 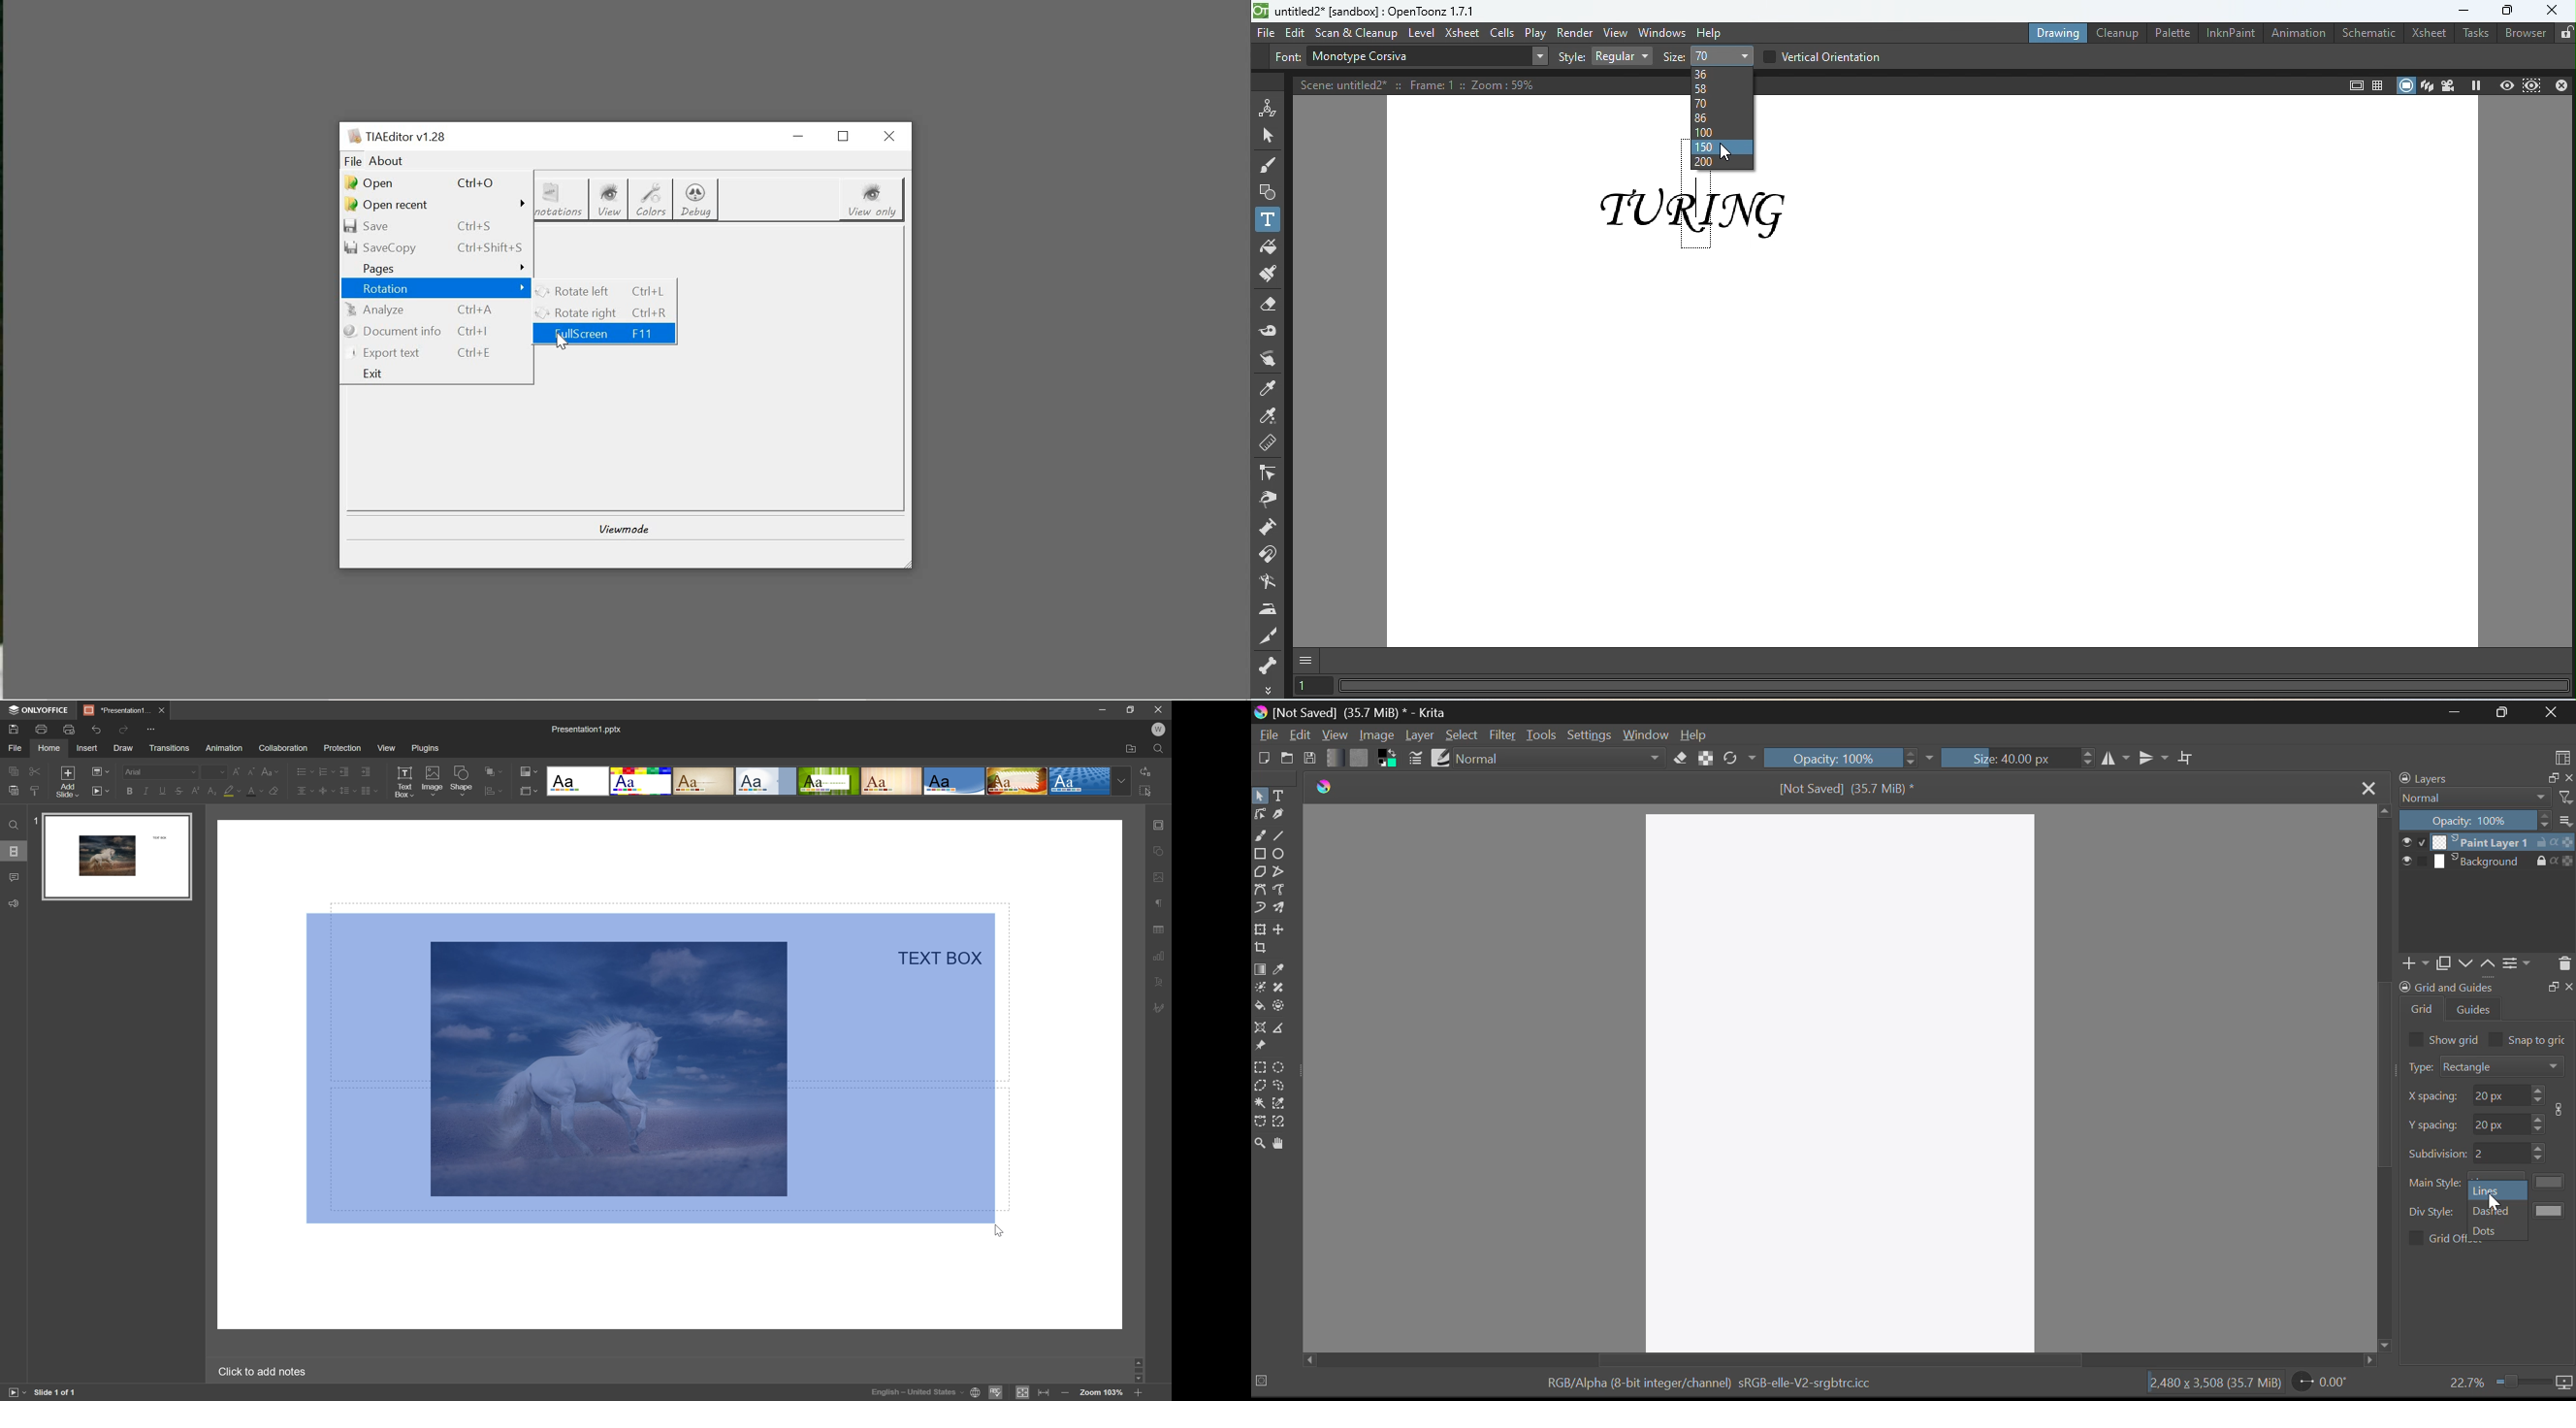 What do you see at coordinates (366, 771) in the screenshot?
I see `increase indent` at bounding box center [366, 771].